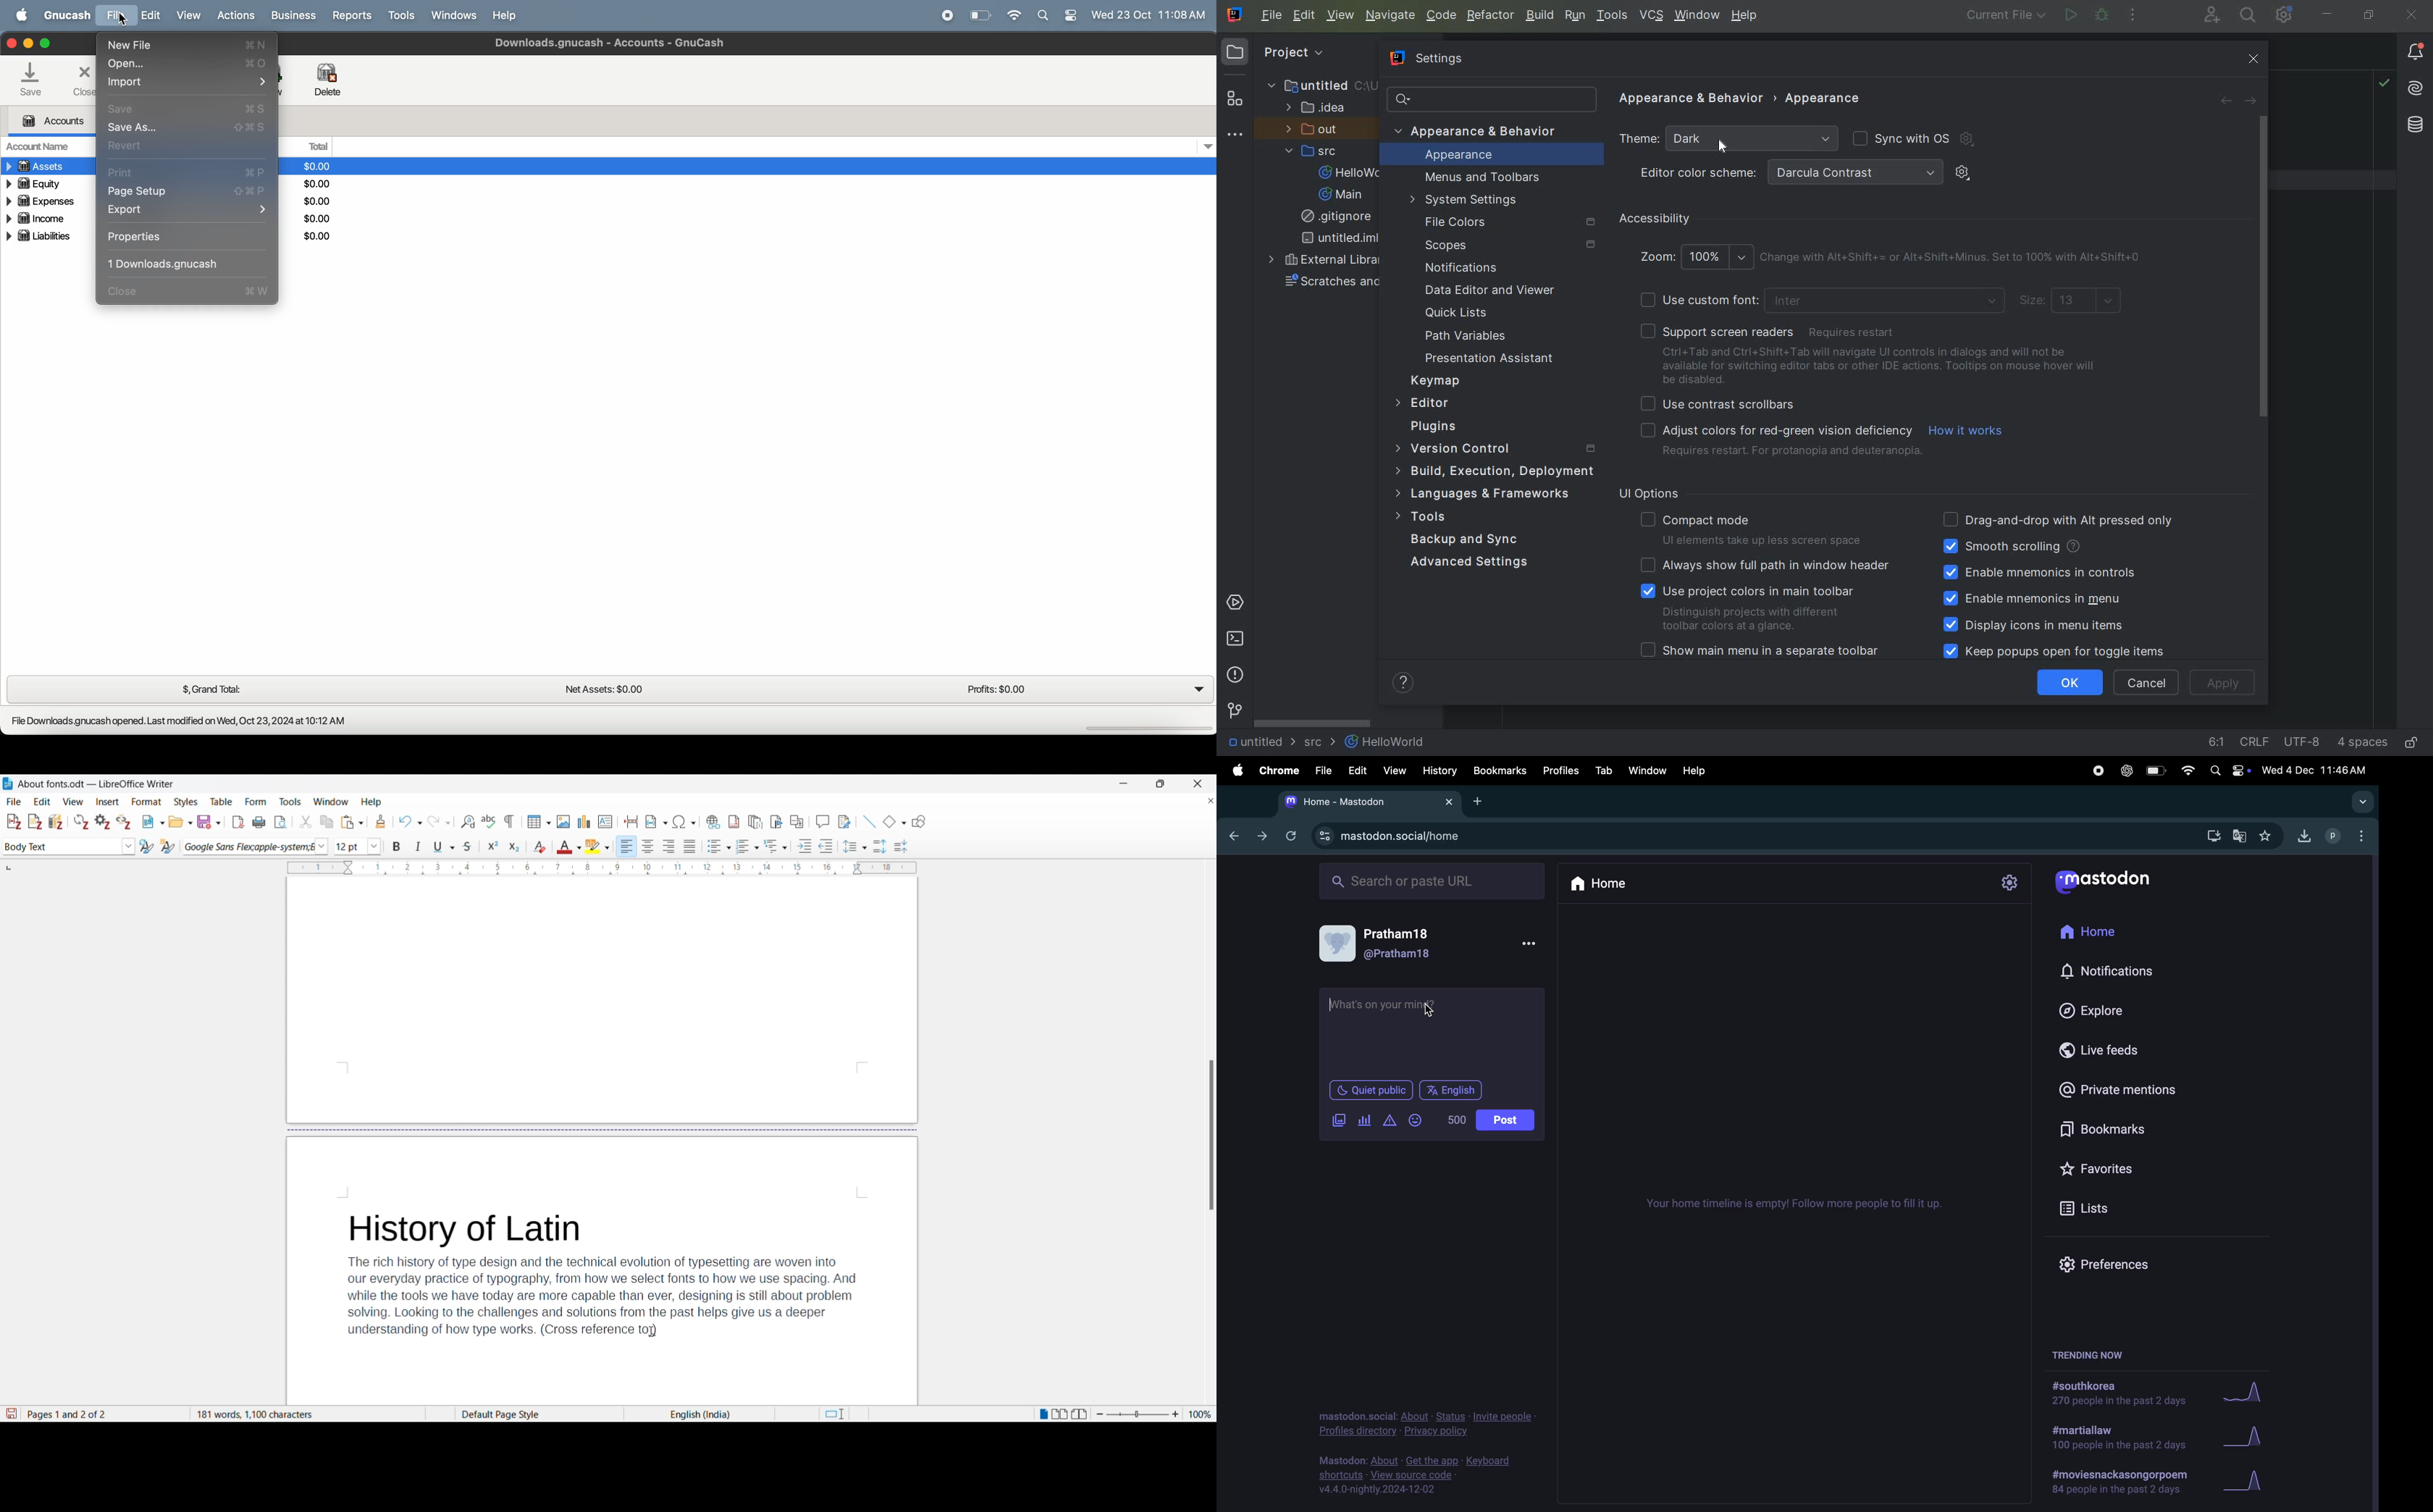 Image resolution: width=2436 pixels, height=1512 pixels. What do you see at coordinates (509, 821) in the screenshot?
I see `Toggle formatting marks` at bounding box center [509, 821].